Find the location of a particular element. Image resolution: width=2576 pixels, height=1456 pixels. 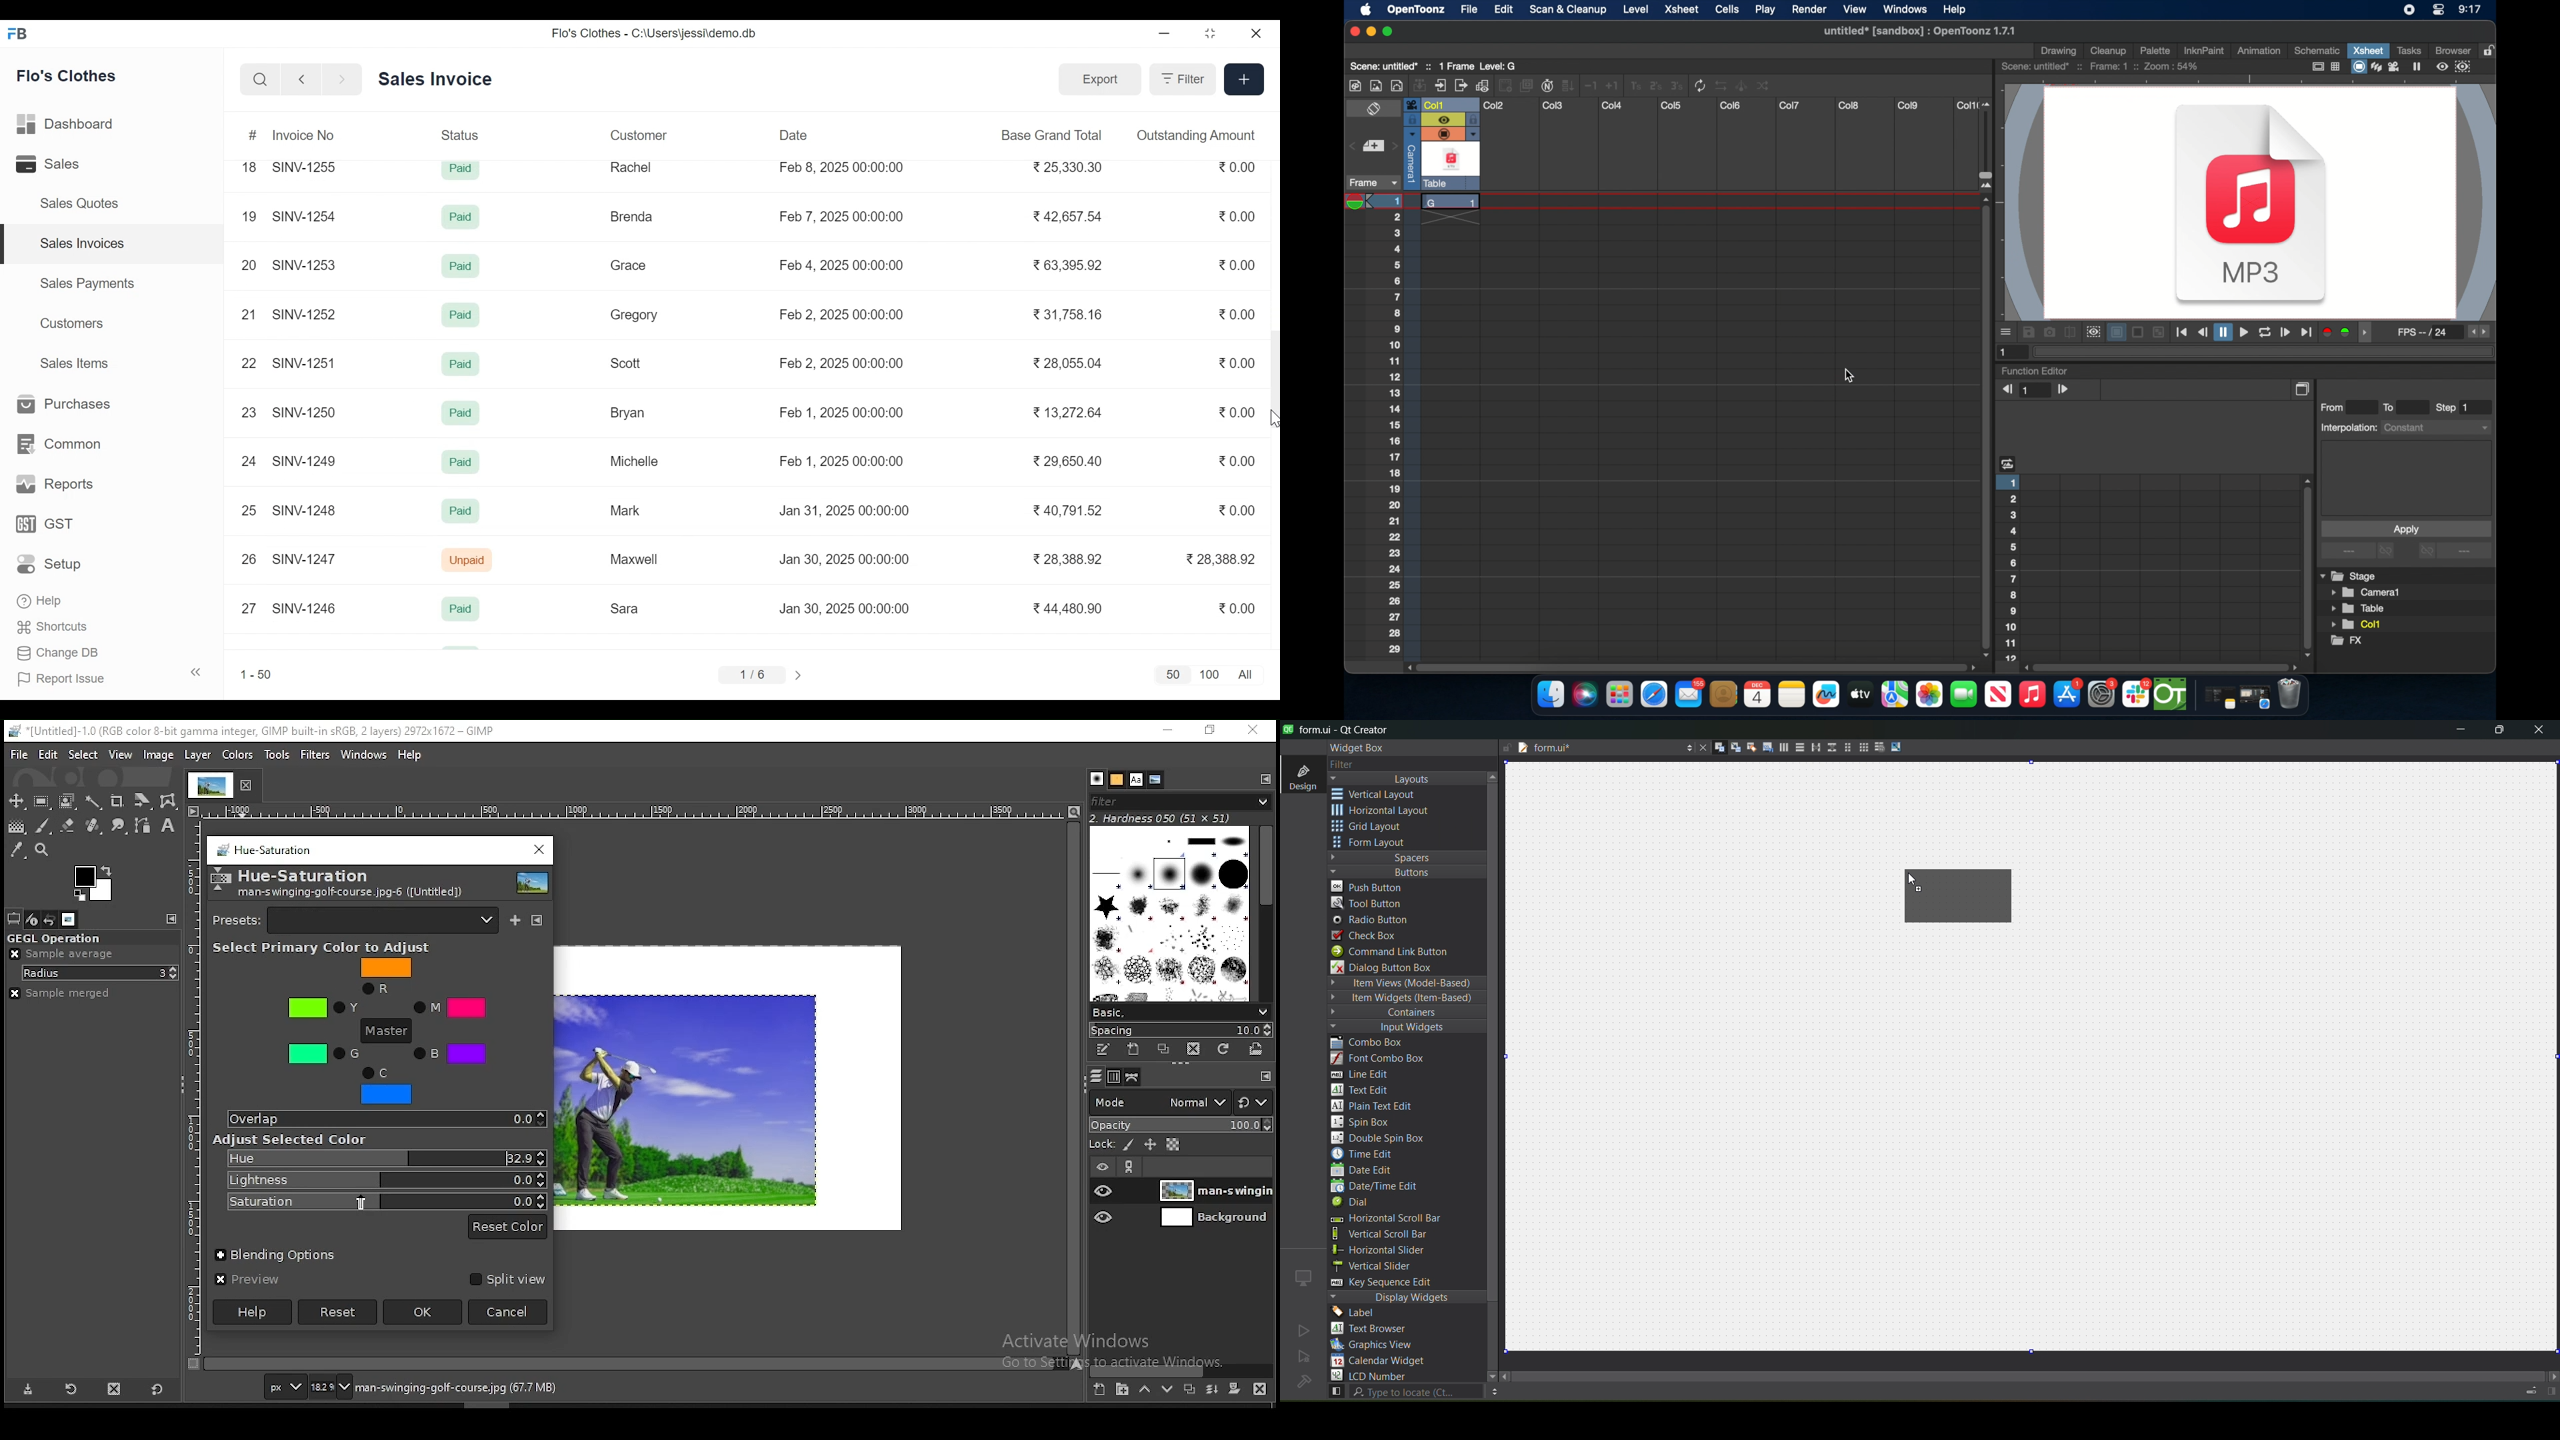

logo is located at coordinates (221, 880).